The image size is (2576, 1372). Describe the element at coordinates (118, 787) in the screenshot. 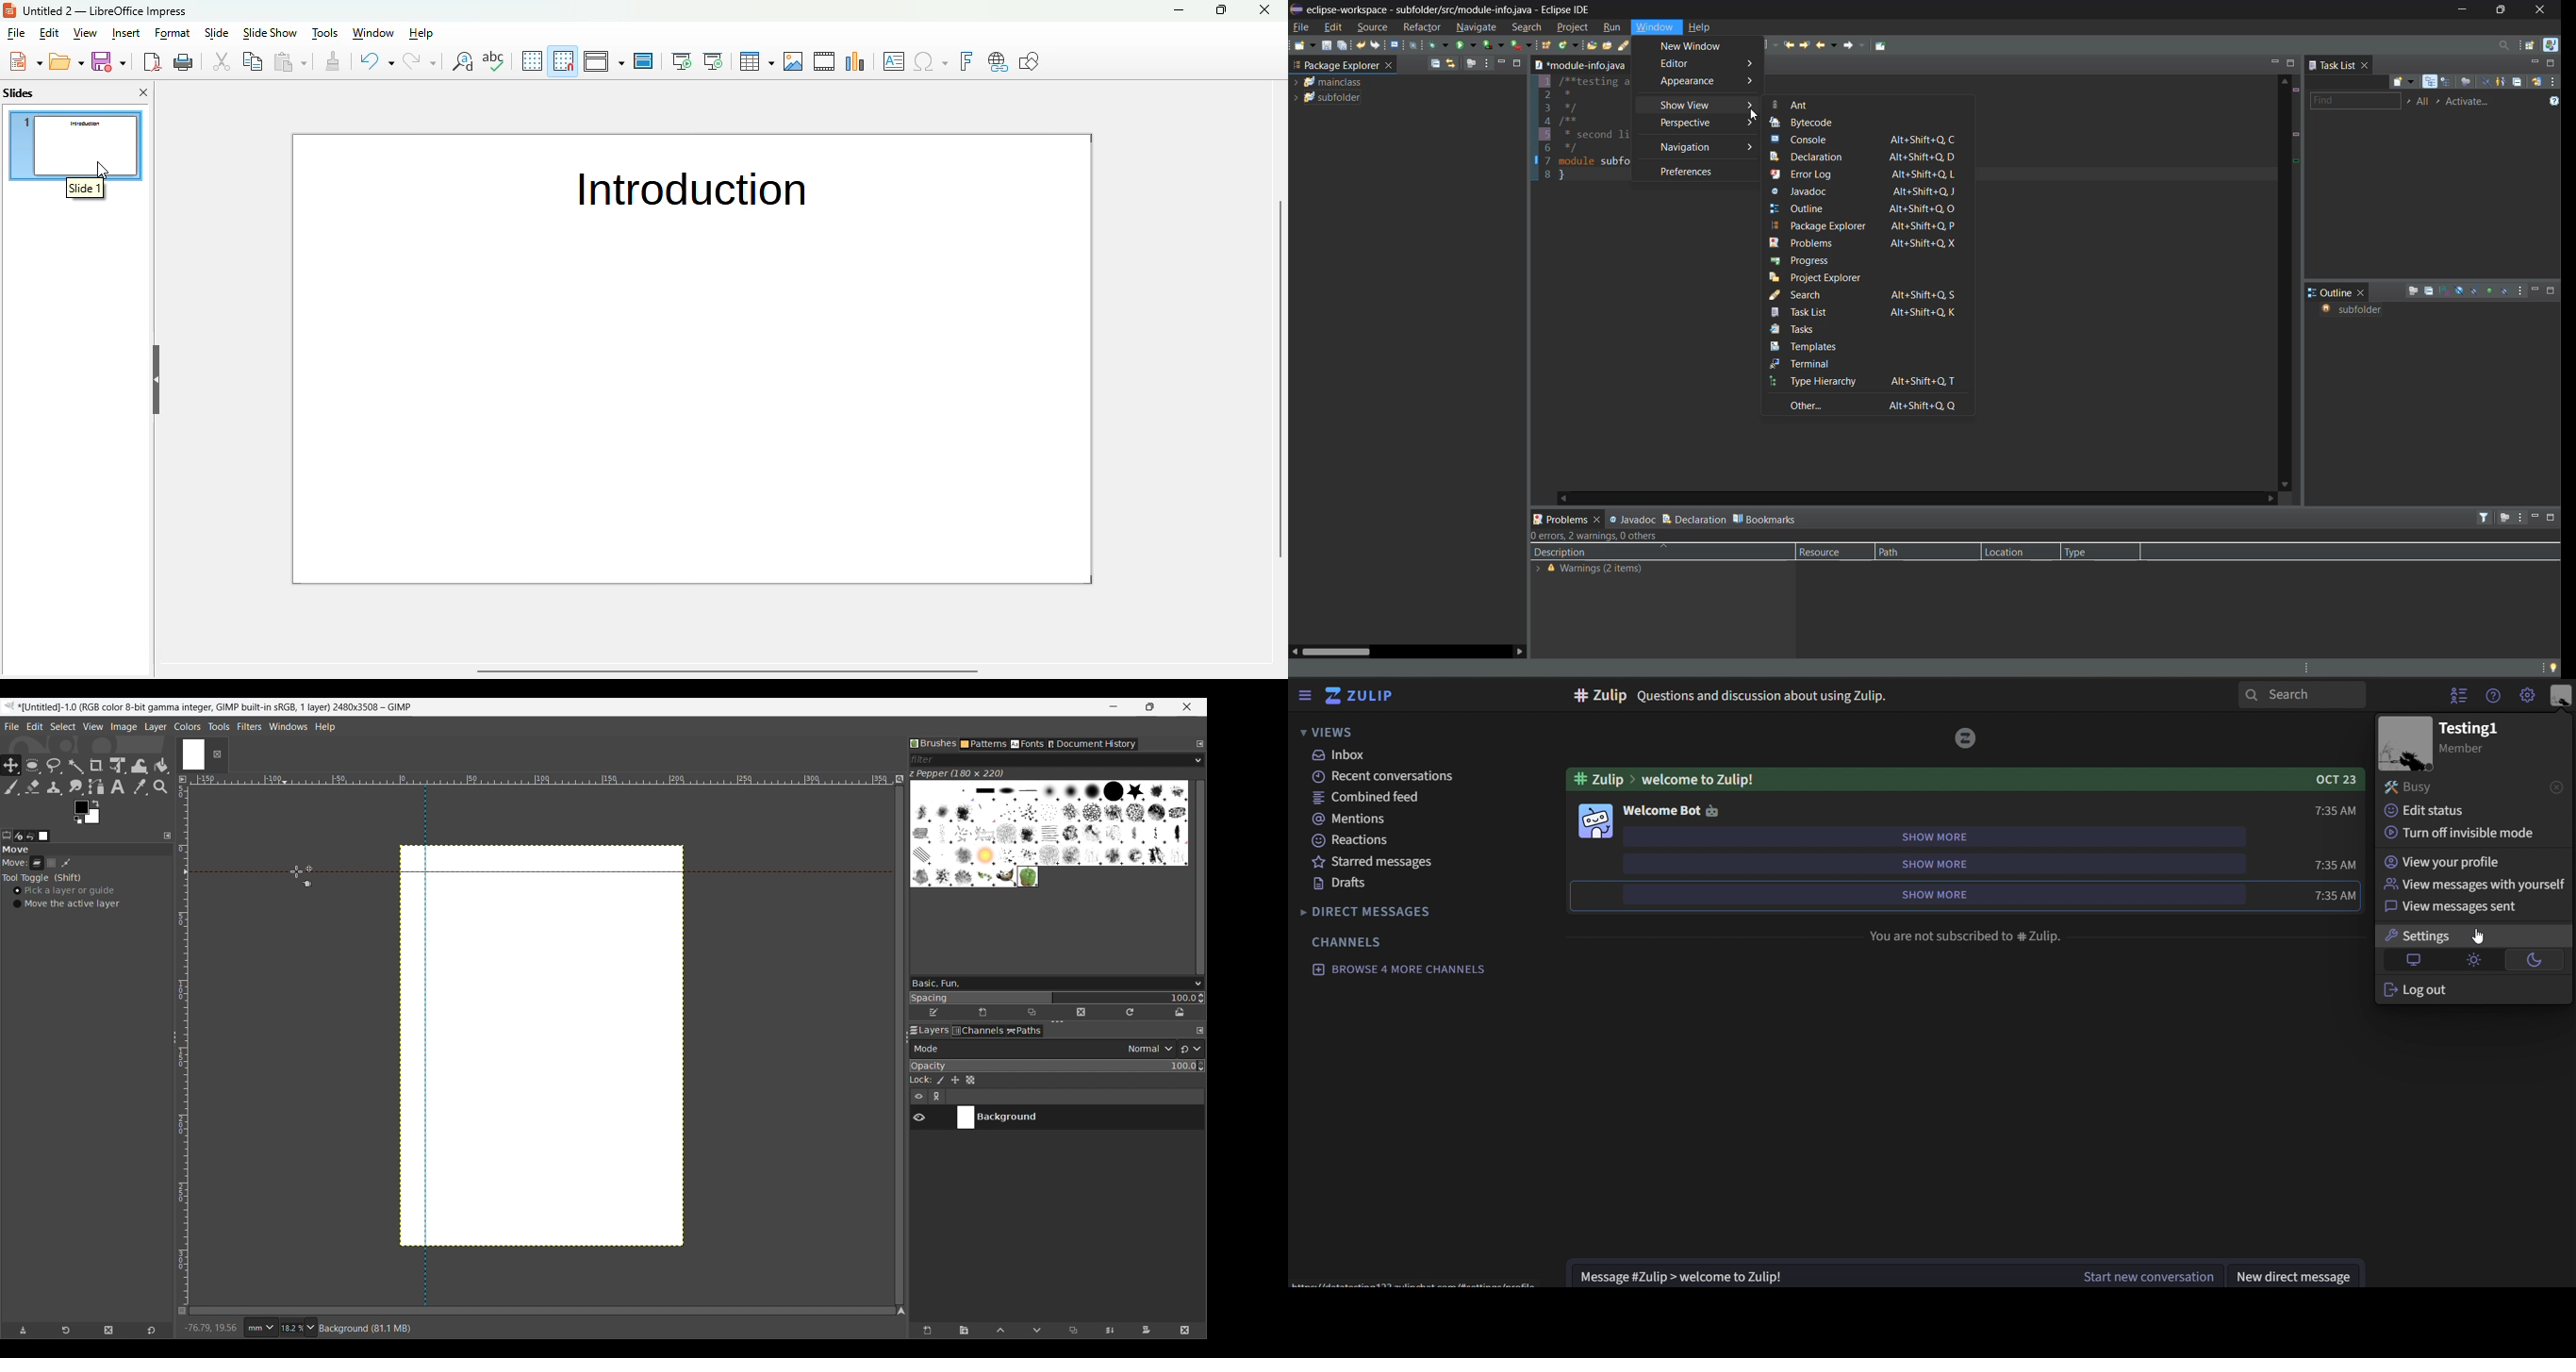

I see `Text tool` at that location.